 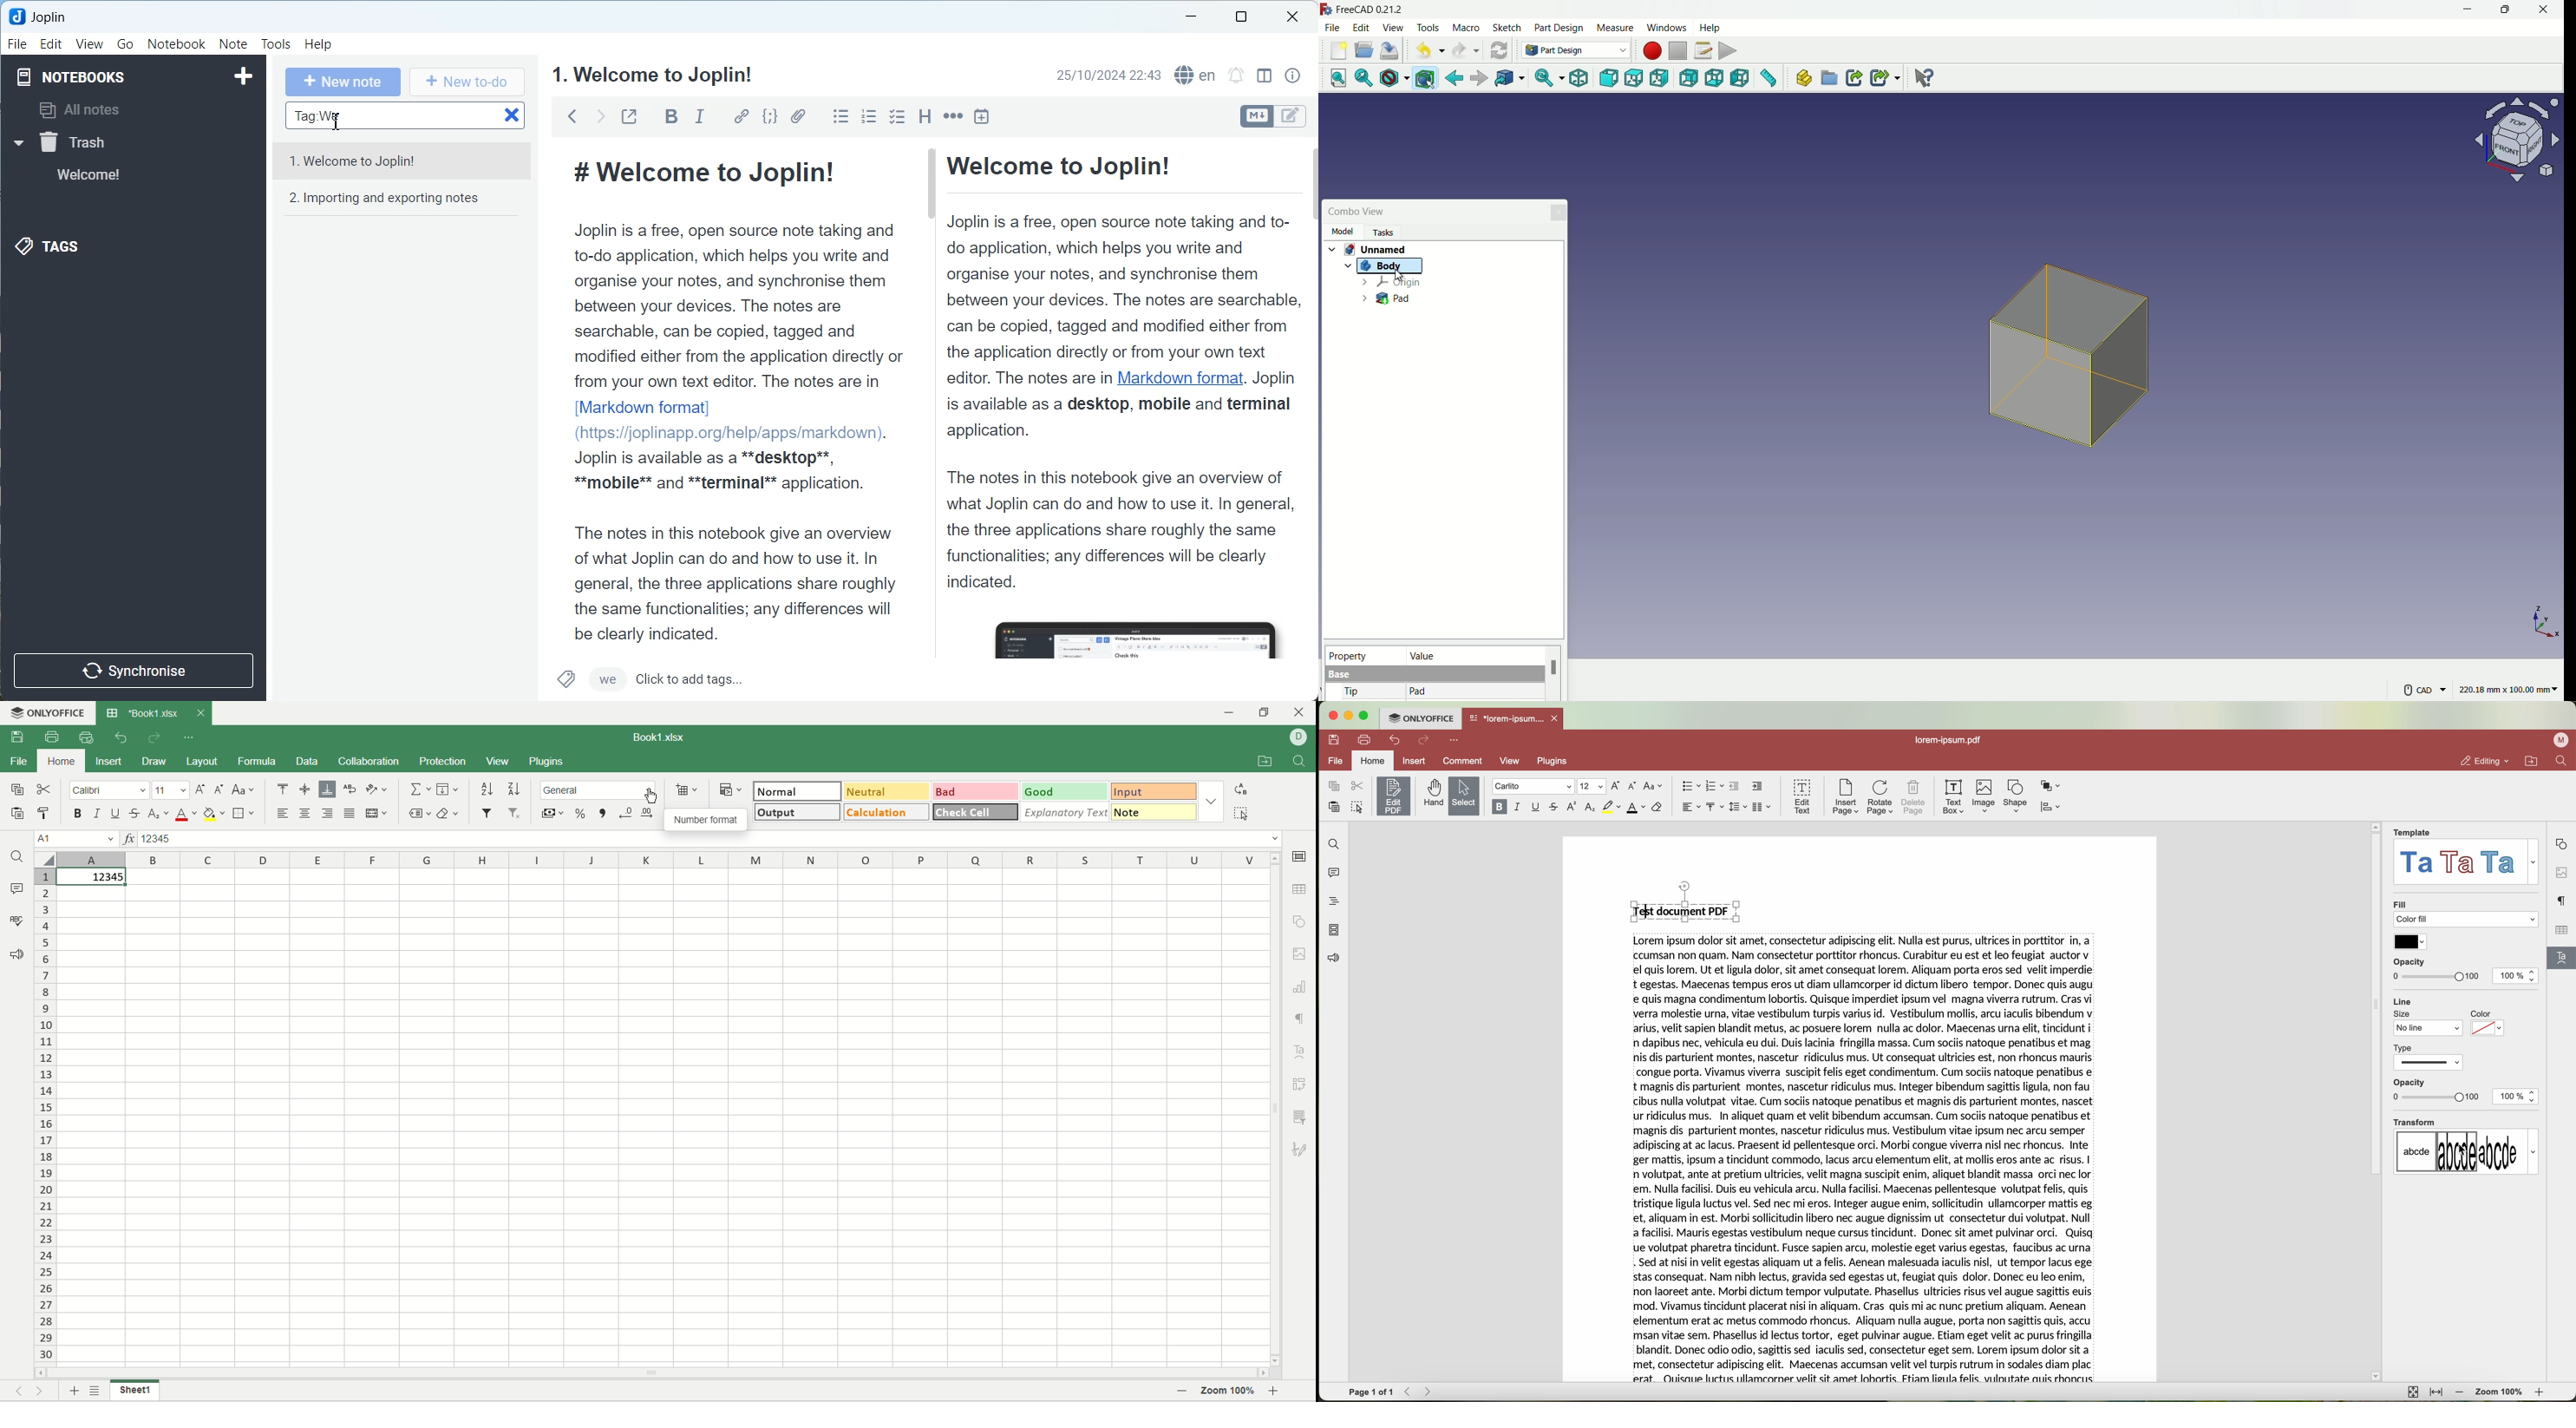 What do you see at coordinates (1854, 79) in the screenshot?
I see `make link` at bounding box center [1854, 79].